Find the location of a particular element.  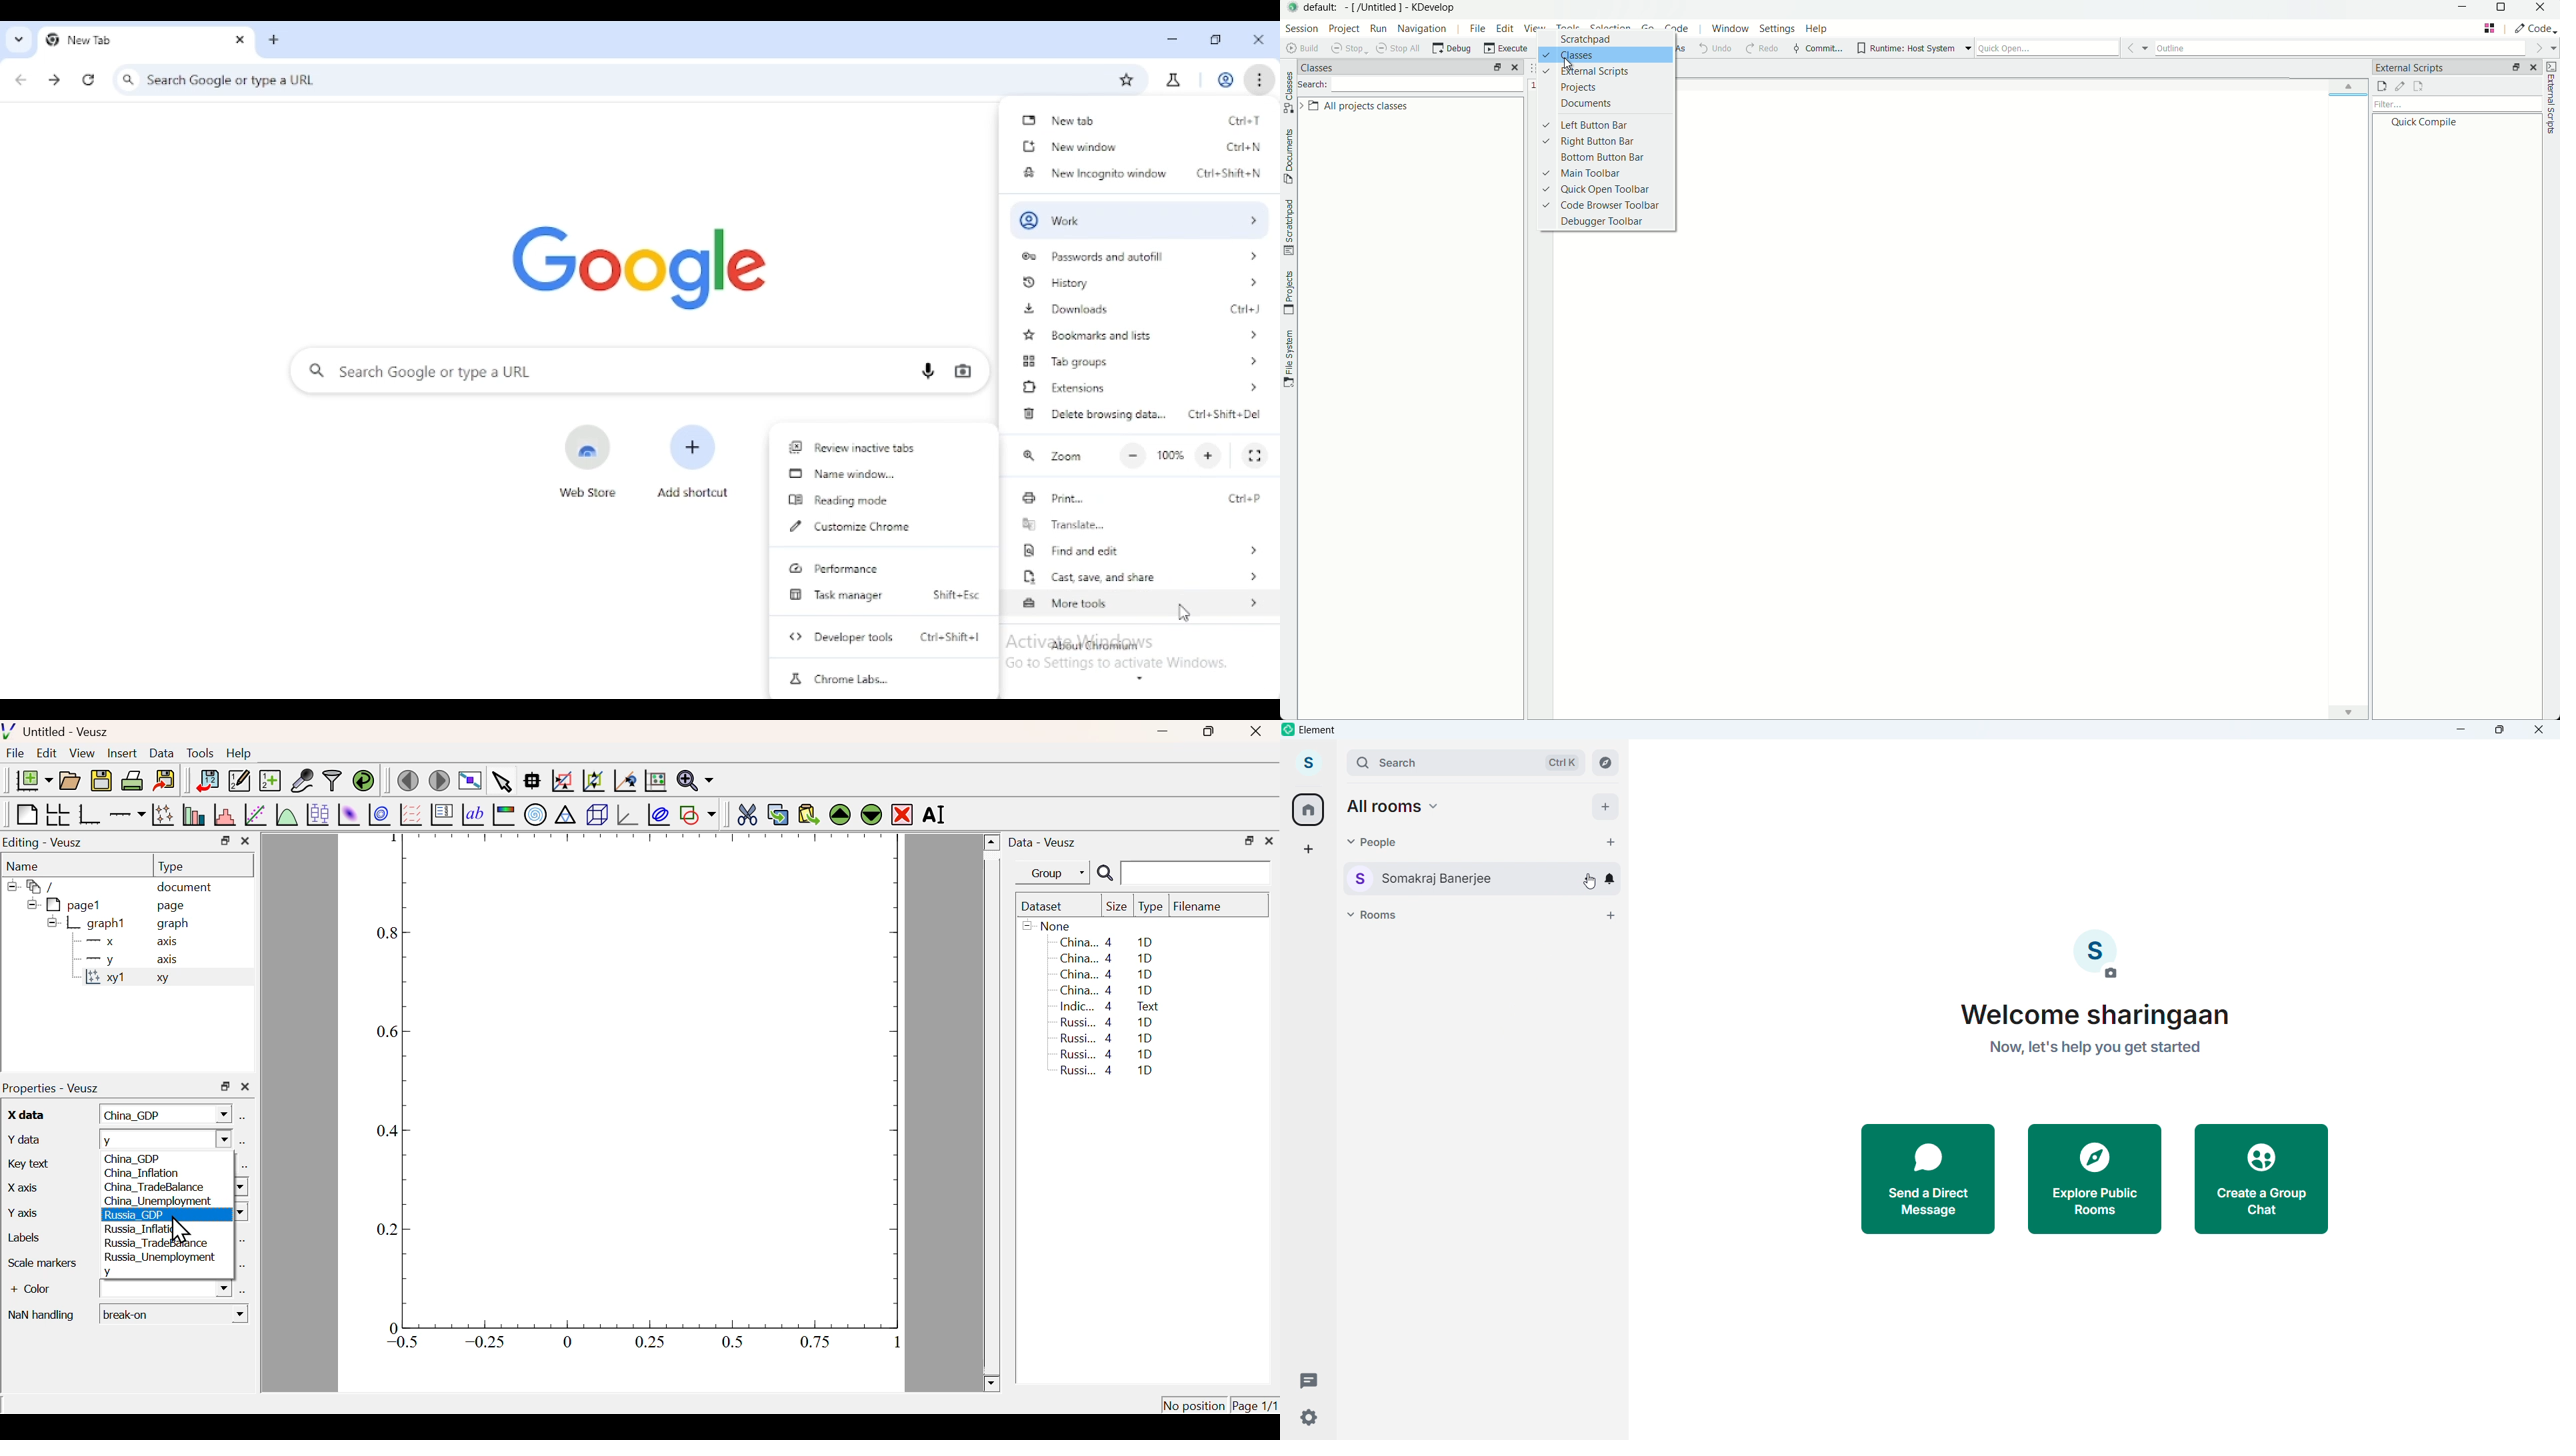

delete browsing data is located at coordinates (1094, 413).